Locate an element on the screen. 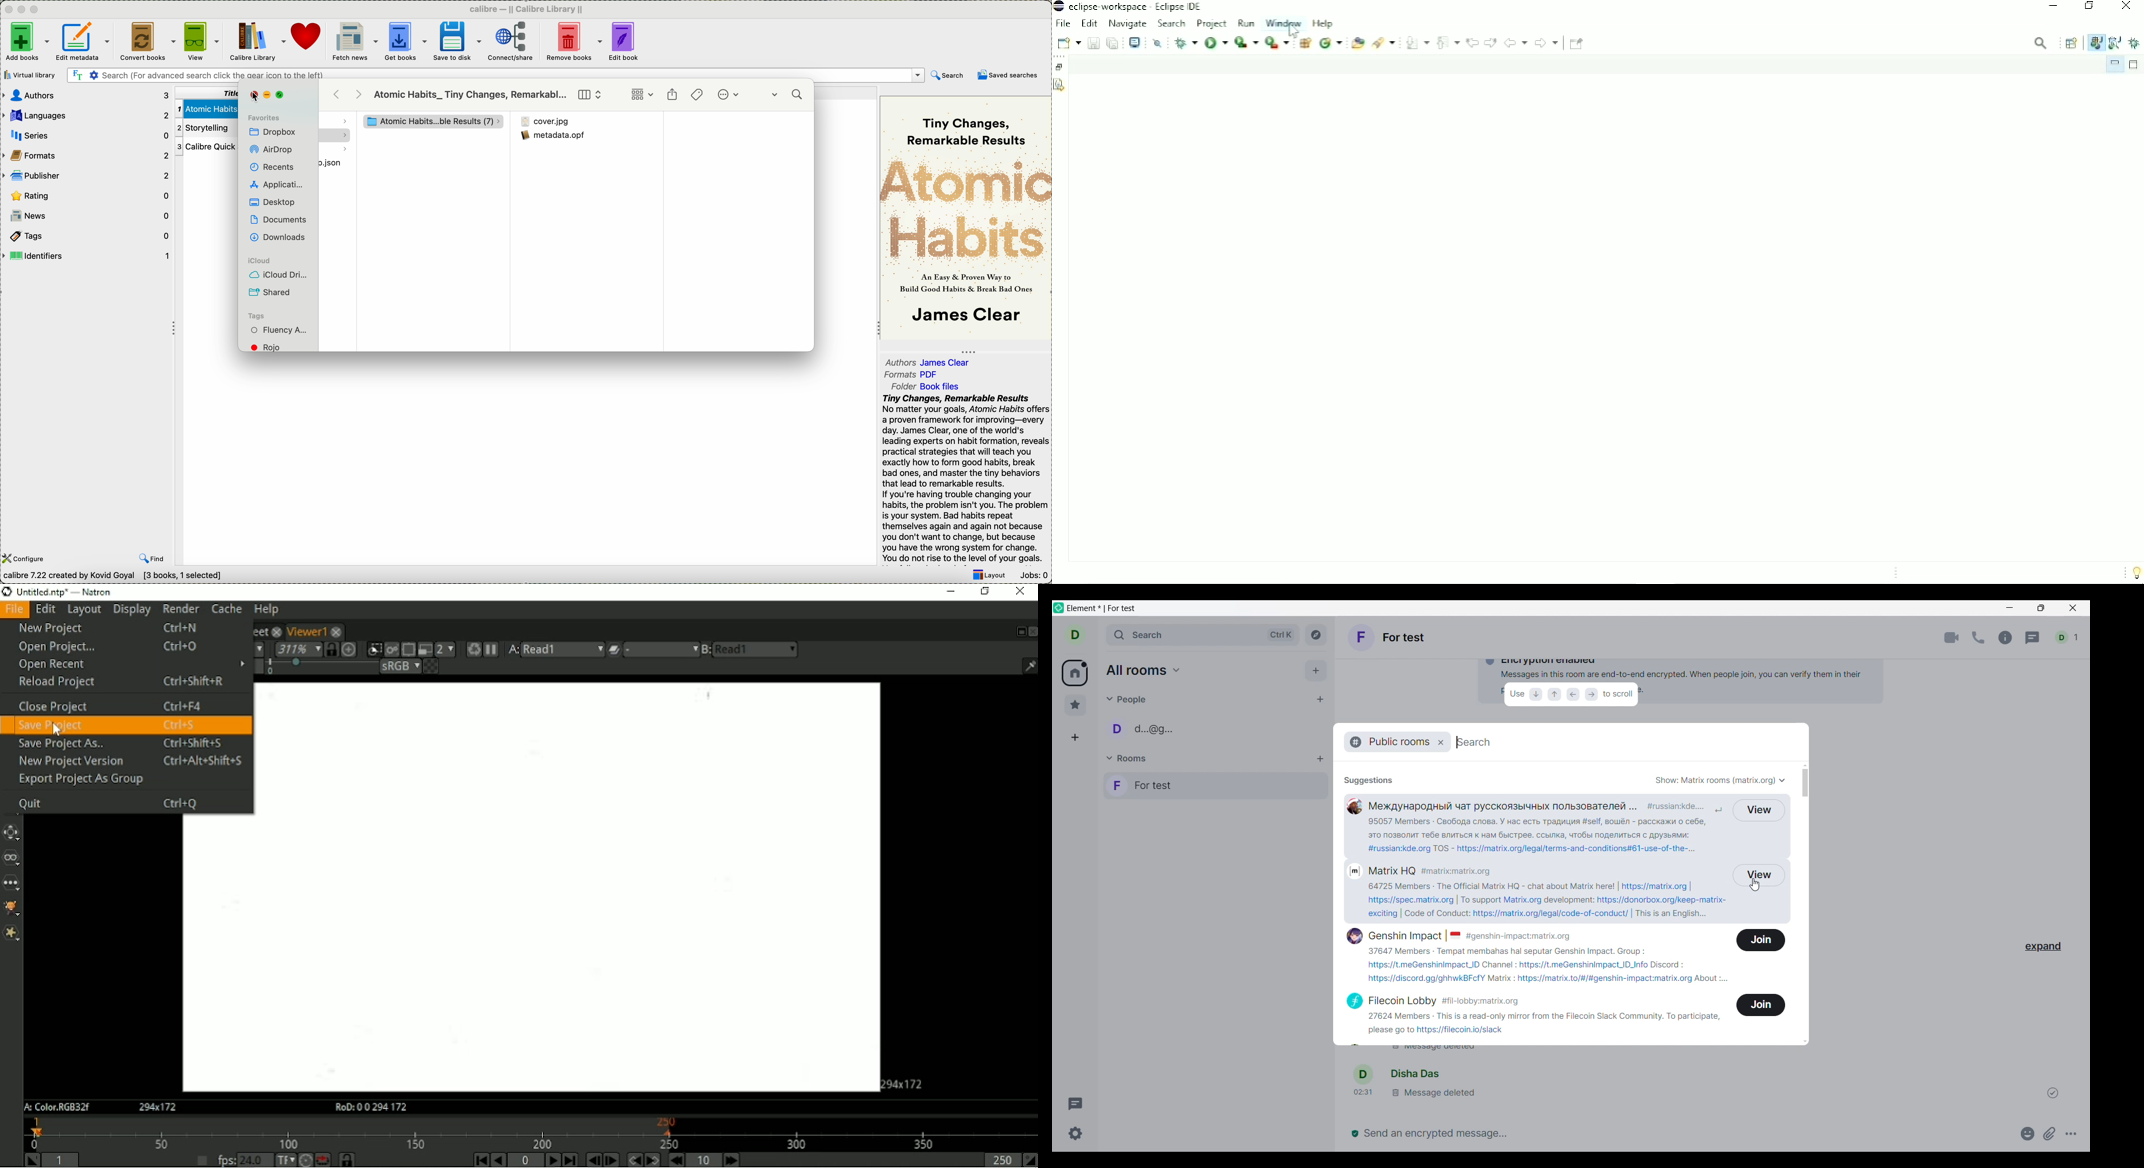  Video call is located at coordinates (1952, 638).